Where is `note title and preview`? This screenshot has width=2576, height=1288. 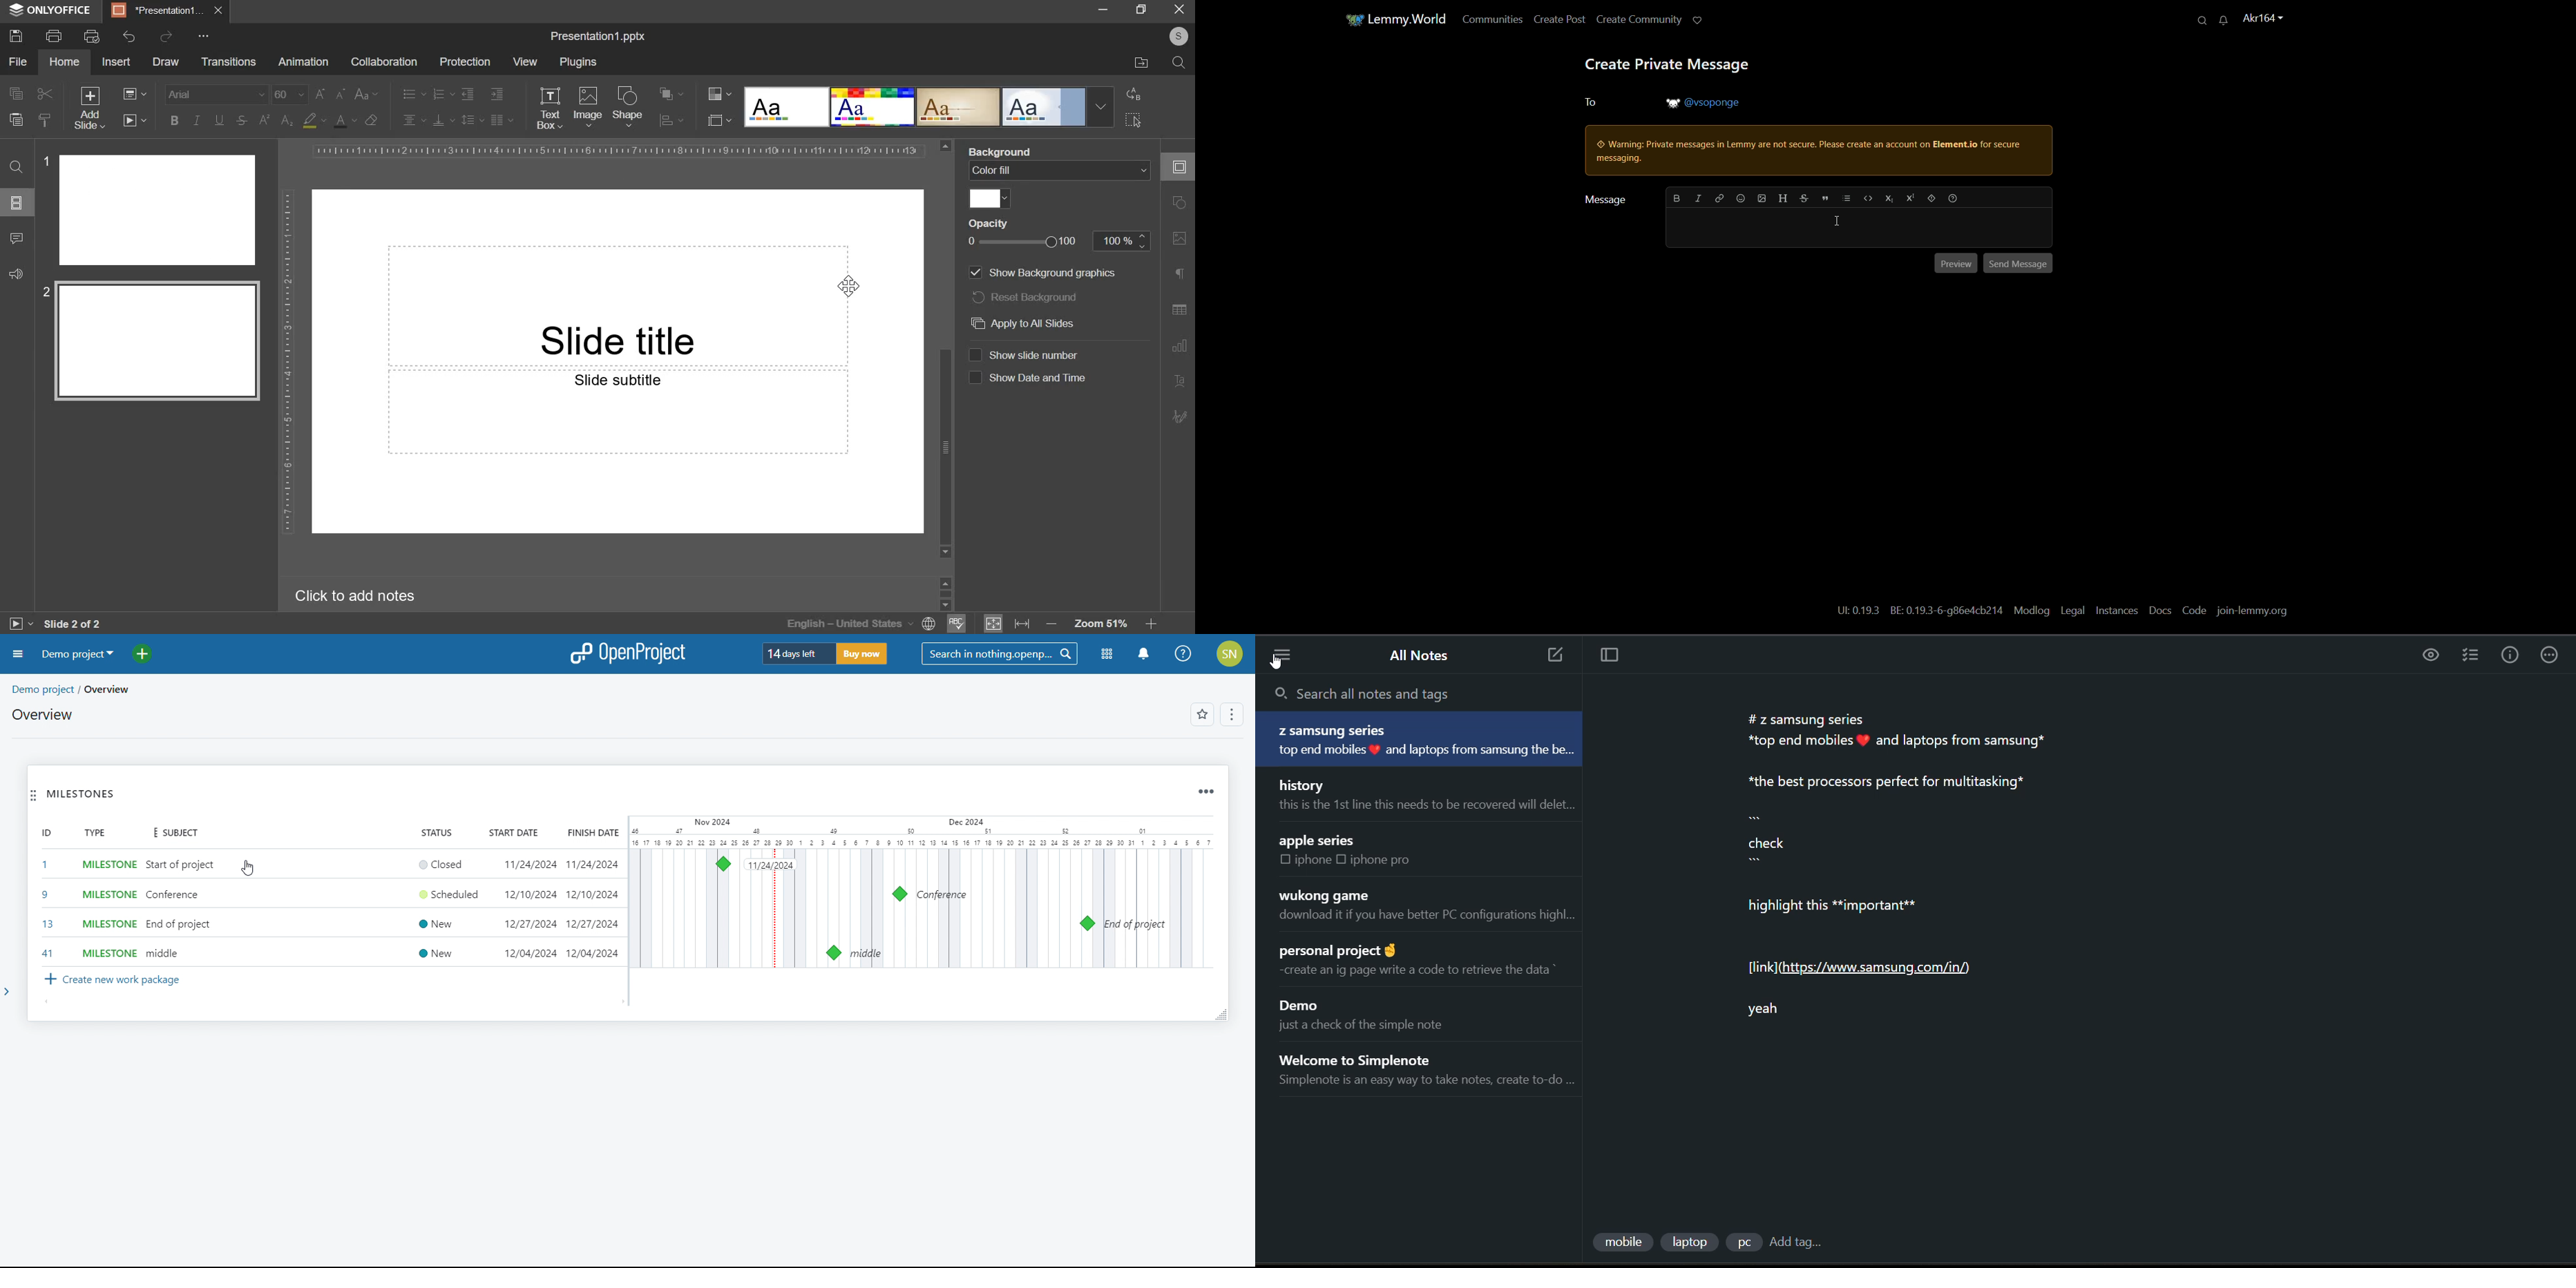
note title and preview is located at coordinates (1422, 795).